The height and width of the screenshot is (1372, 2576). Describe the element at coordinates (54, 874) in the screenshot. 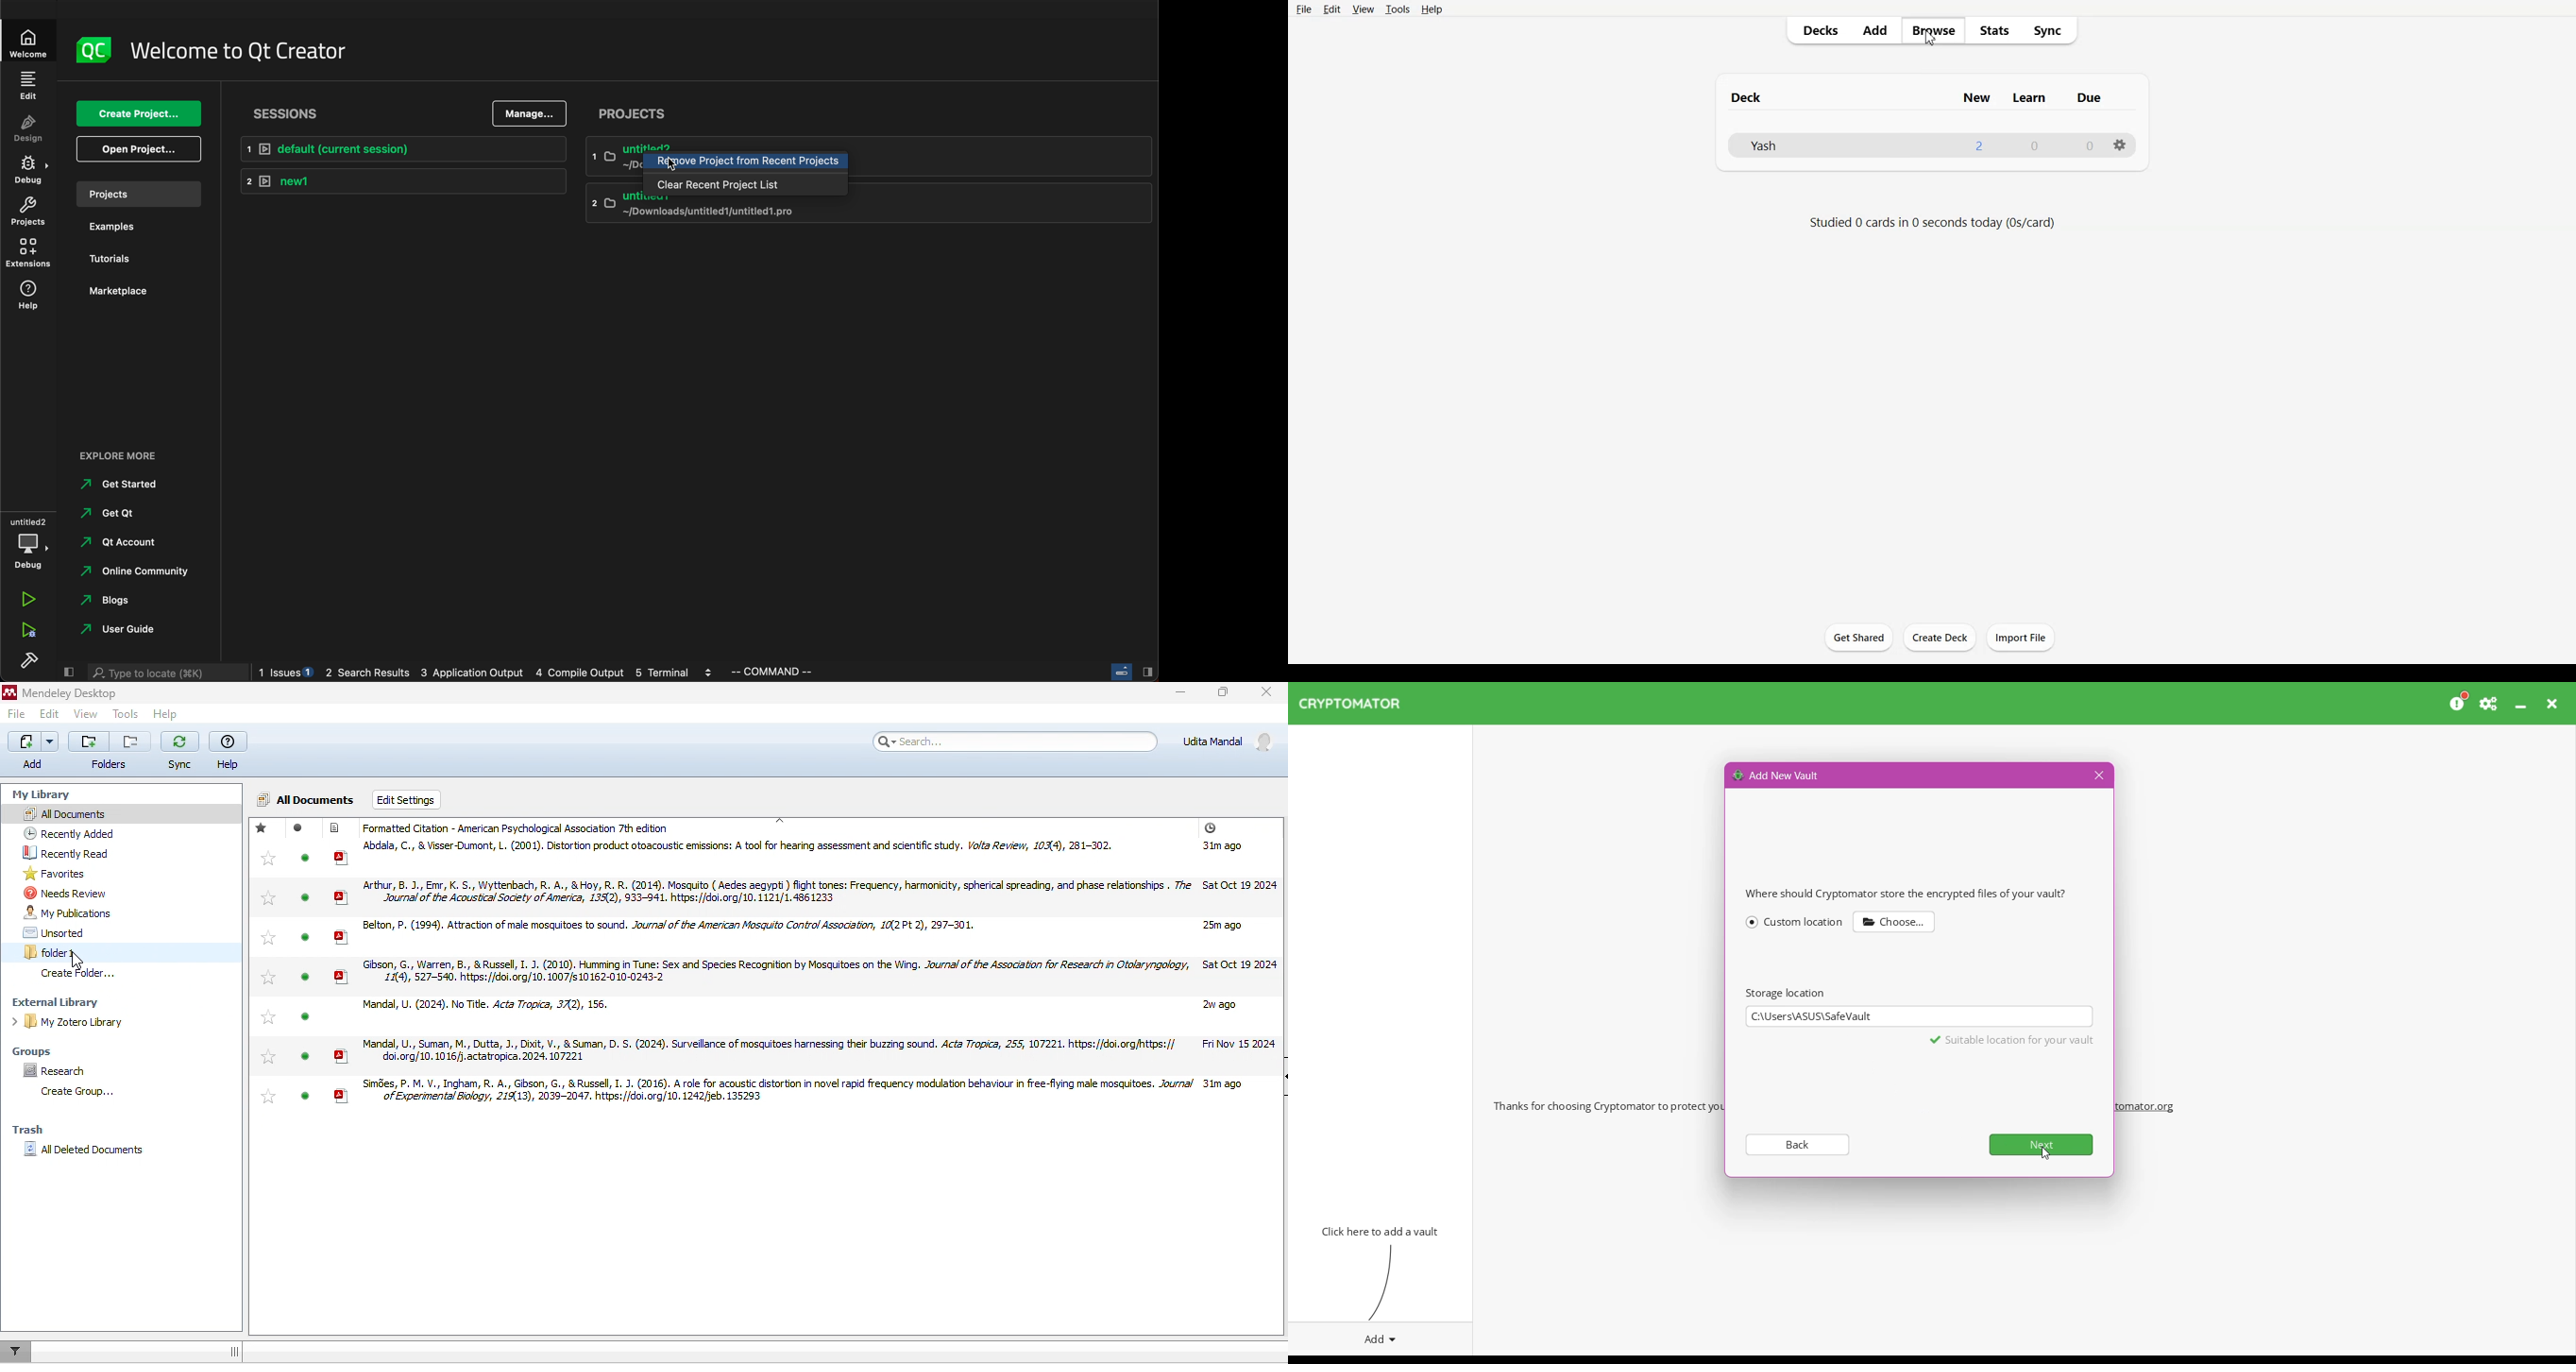

I see `favorites` at that location.